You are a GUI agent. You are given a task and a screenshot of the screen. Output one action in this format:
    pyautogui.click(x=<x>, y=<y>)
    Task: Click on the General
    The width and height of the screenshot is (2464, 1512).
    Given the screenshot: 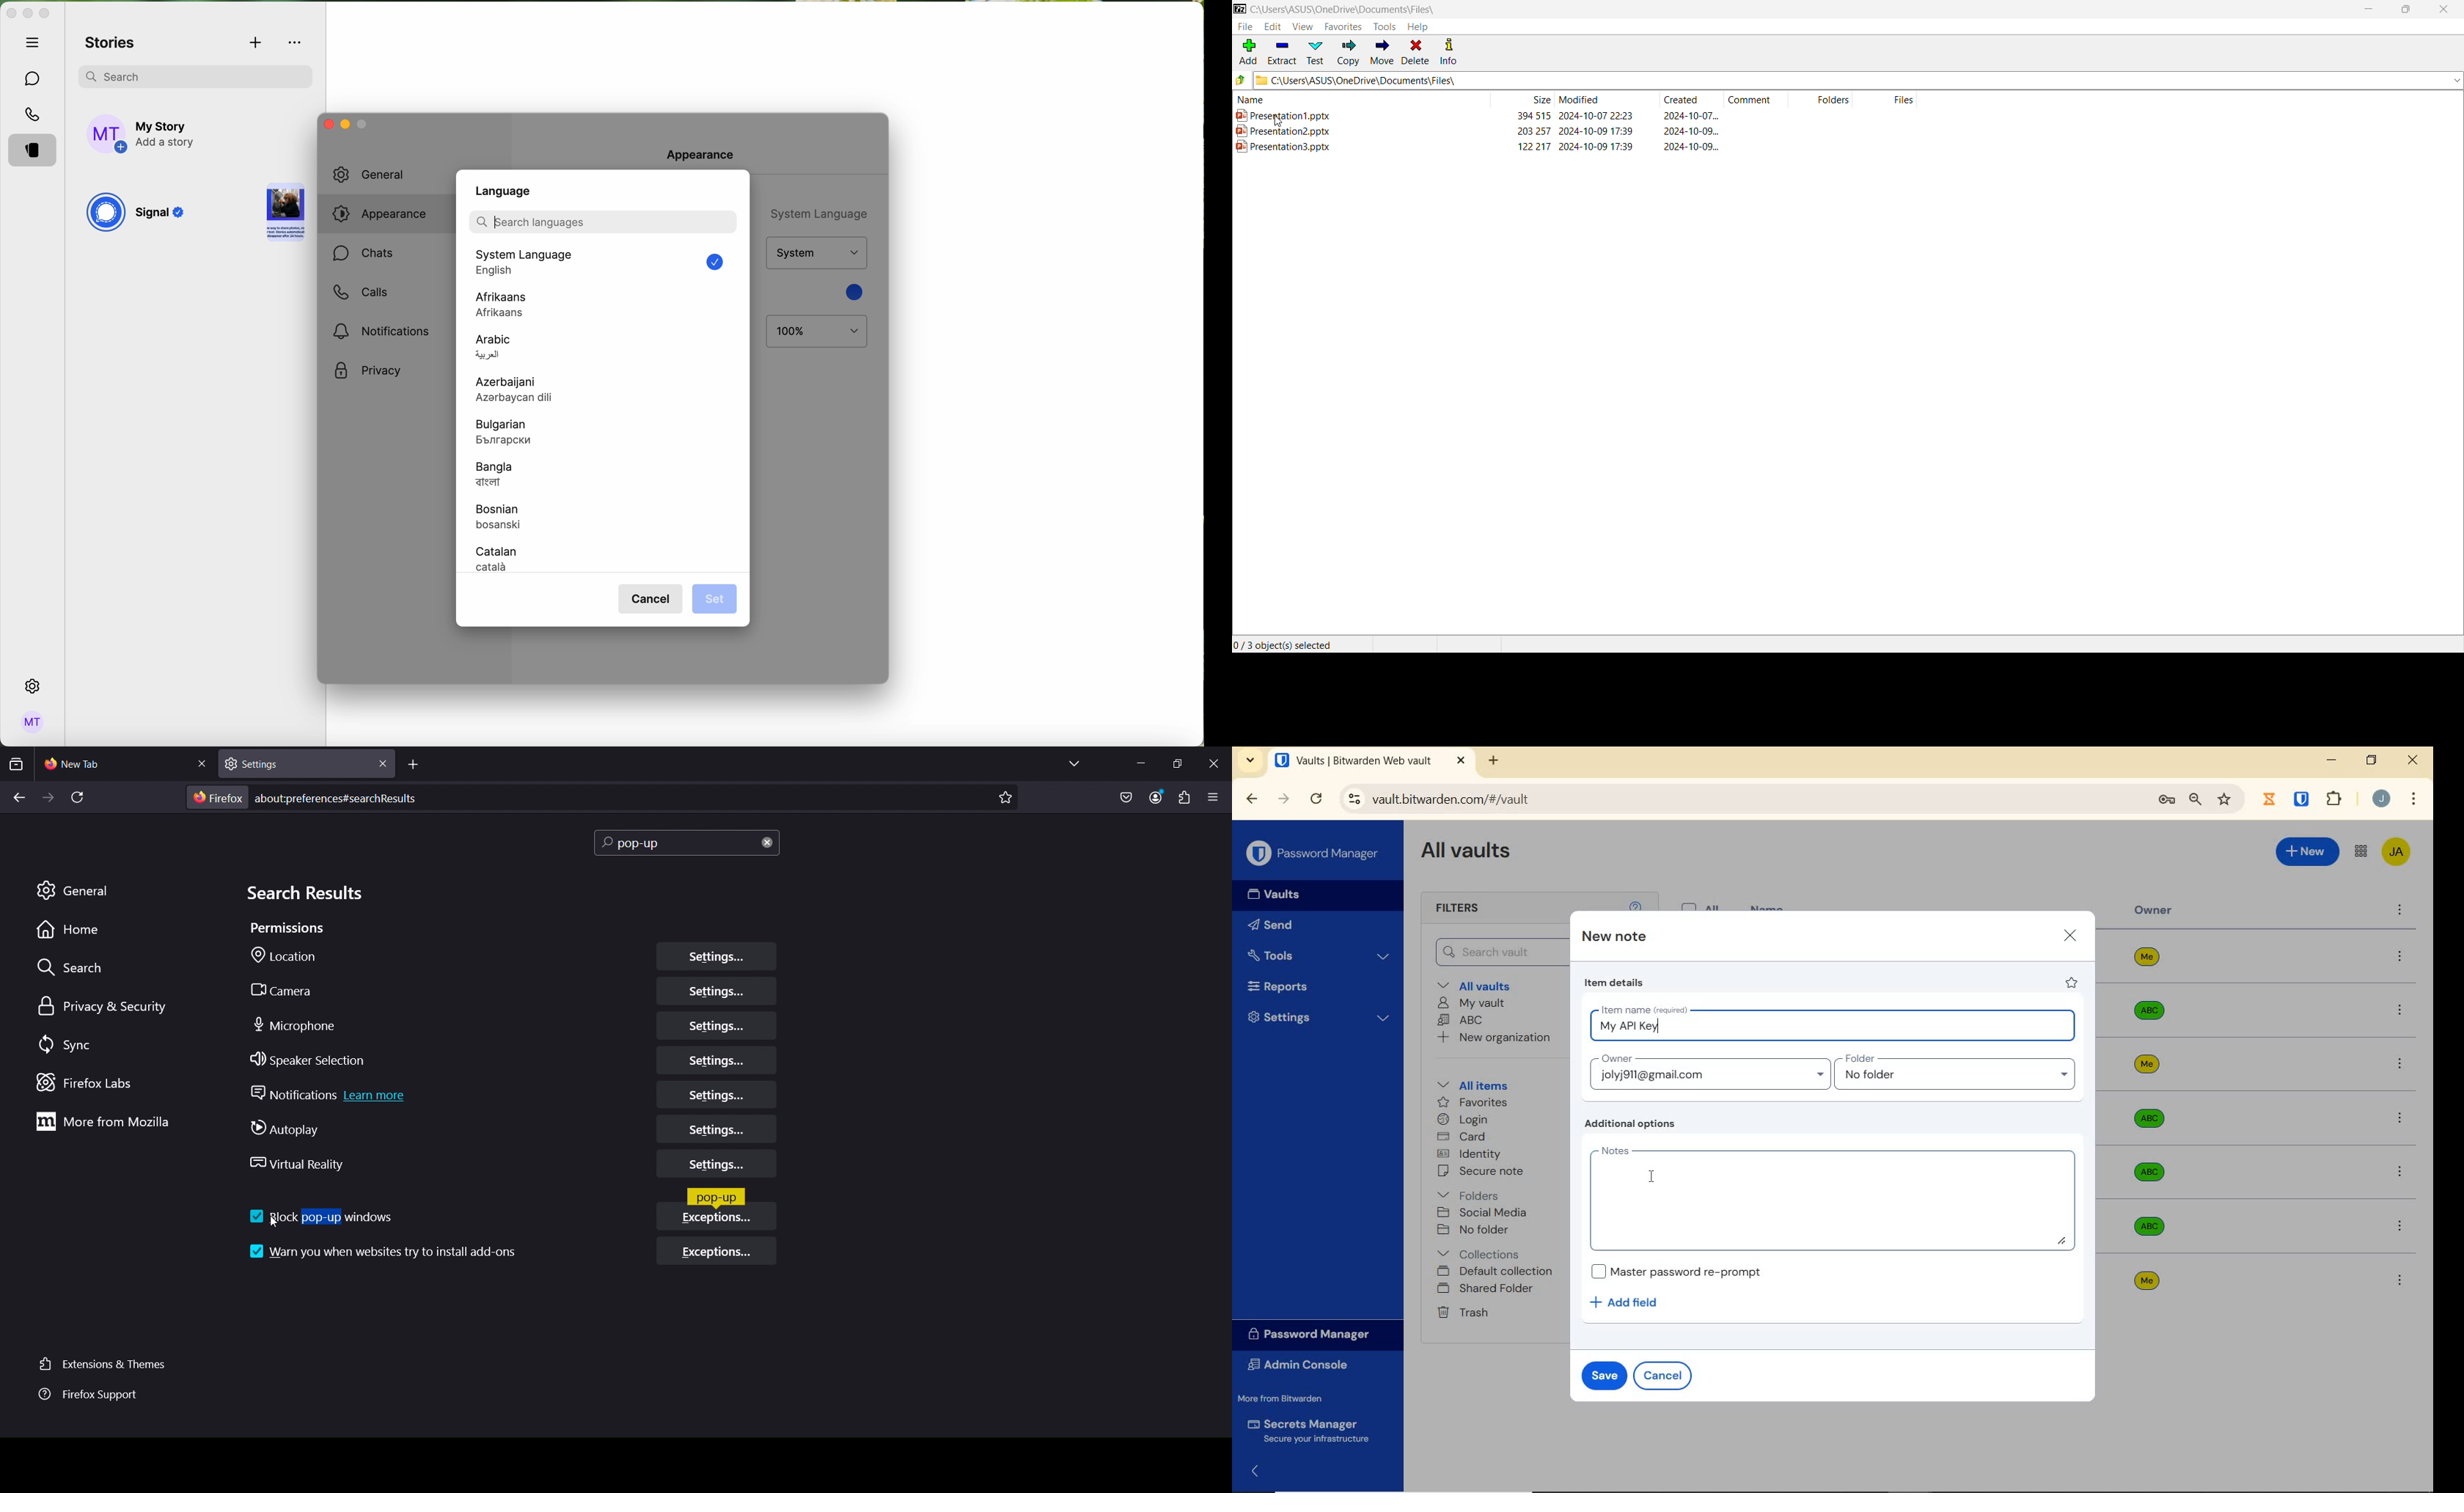 What is the action you would take?
    pyautogui.click(x=74, y=889)
    